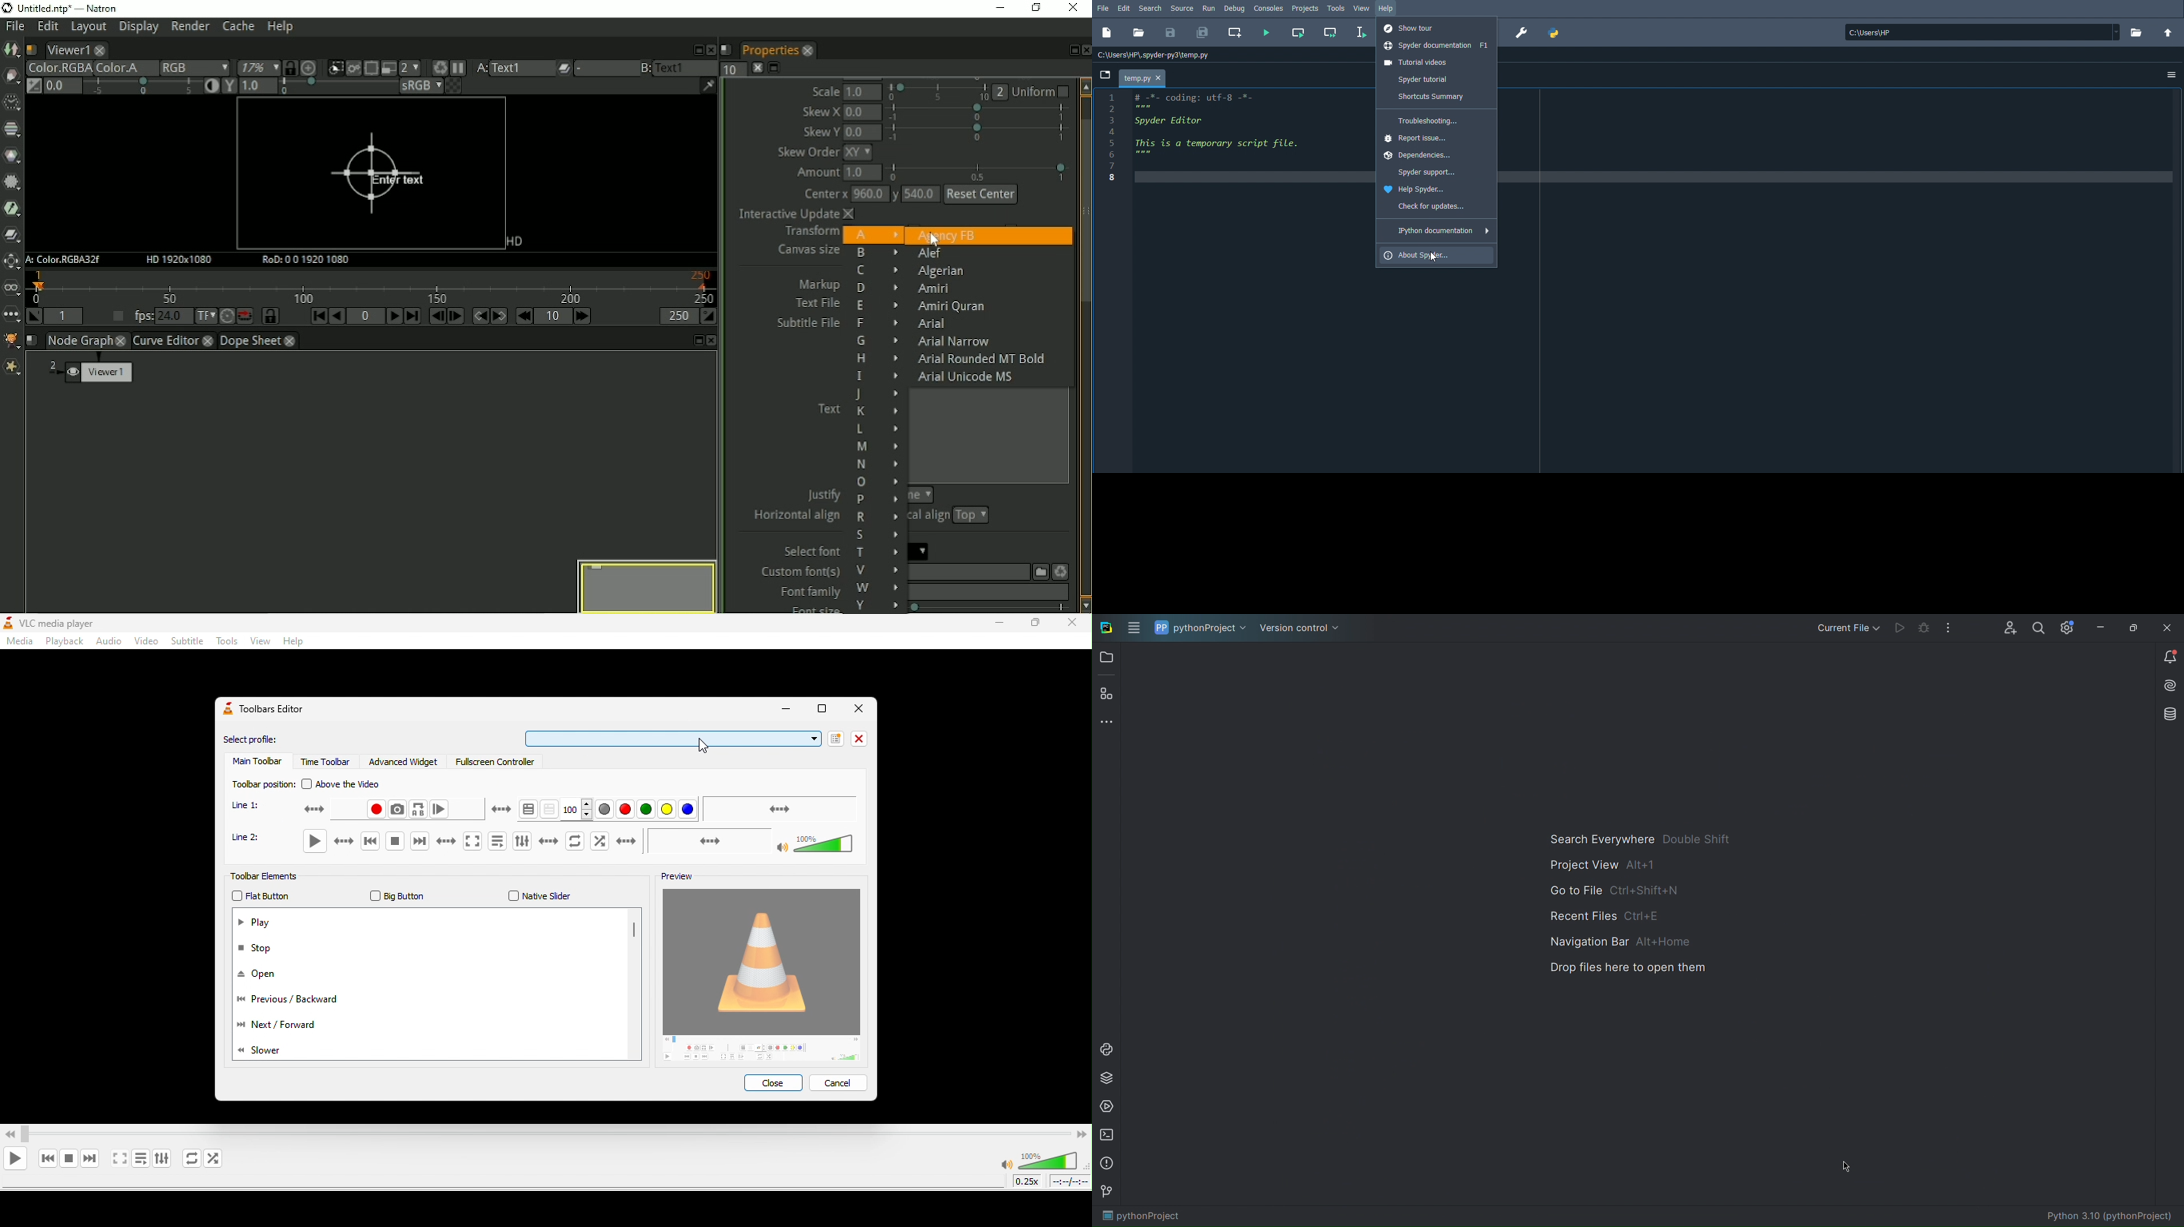 This screenshot has height=1232, width=2184. Describe the element at coordinates (1105, 75) in the screenshot. I see `Browse tabs` at that location.